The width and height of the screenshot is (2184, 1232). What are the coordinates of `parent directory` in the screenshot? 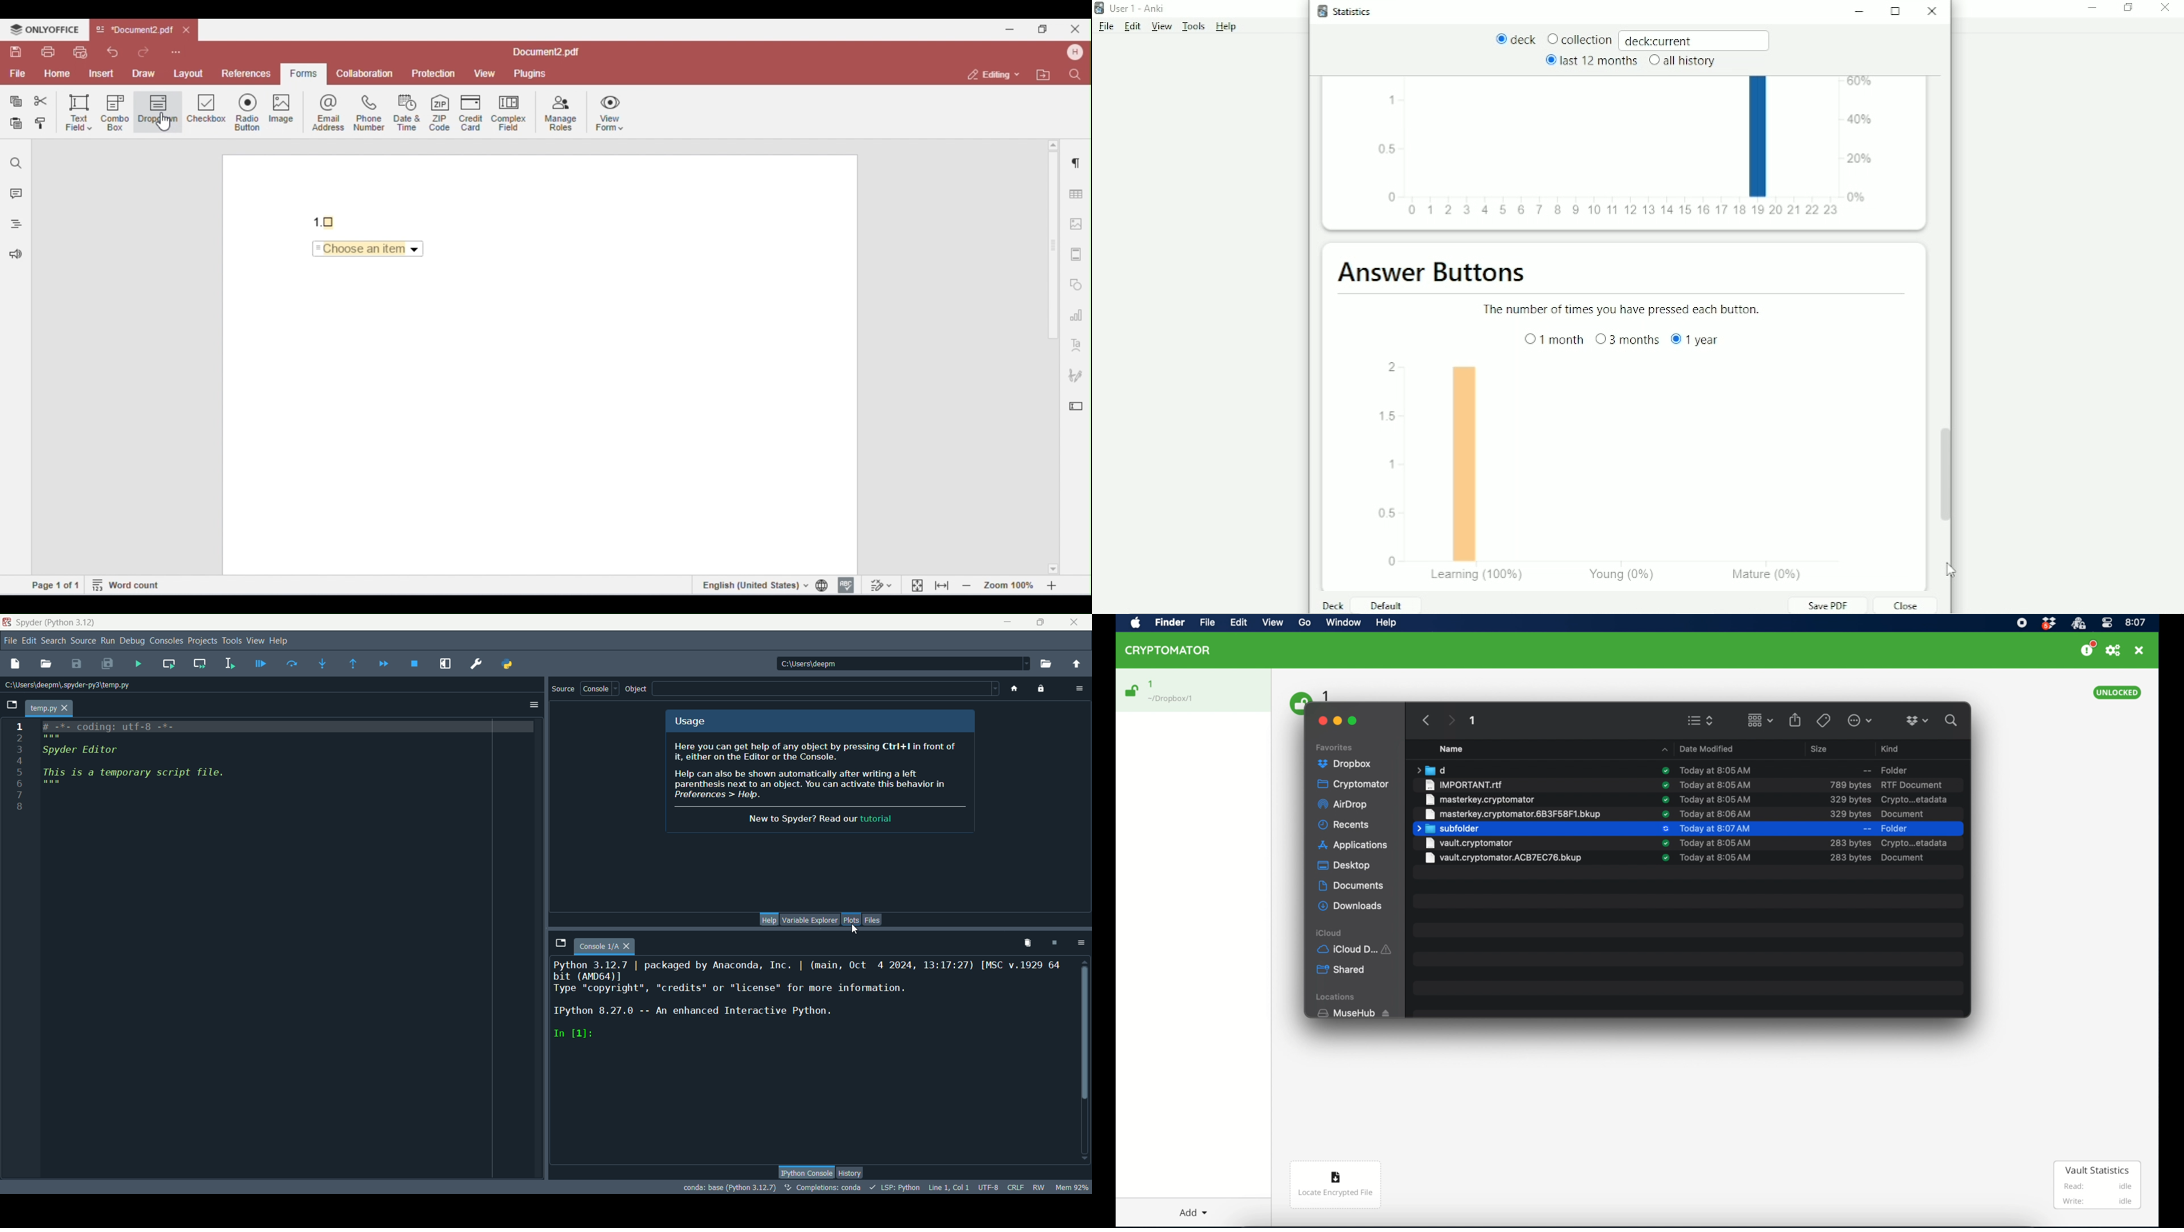 It's located at (1077, 665).